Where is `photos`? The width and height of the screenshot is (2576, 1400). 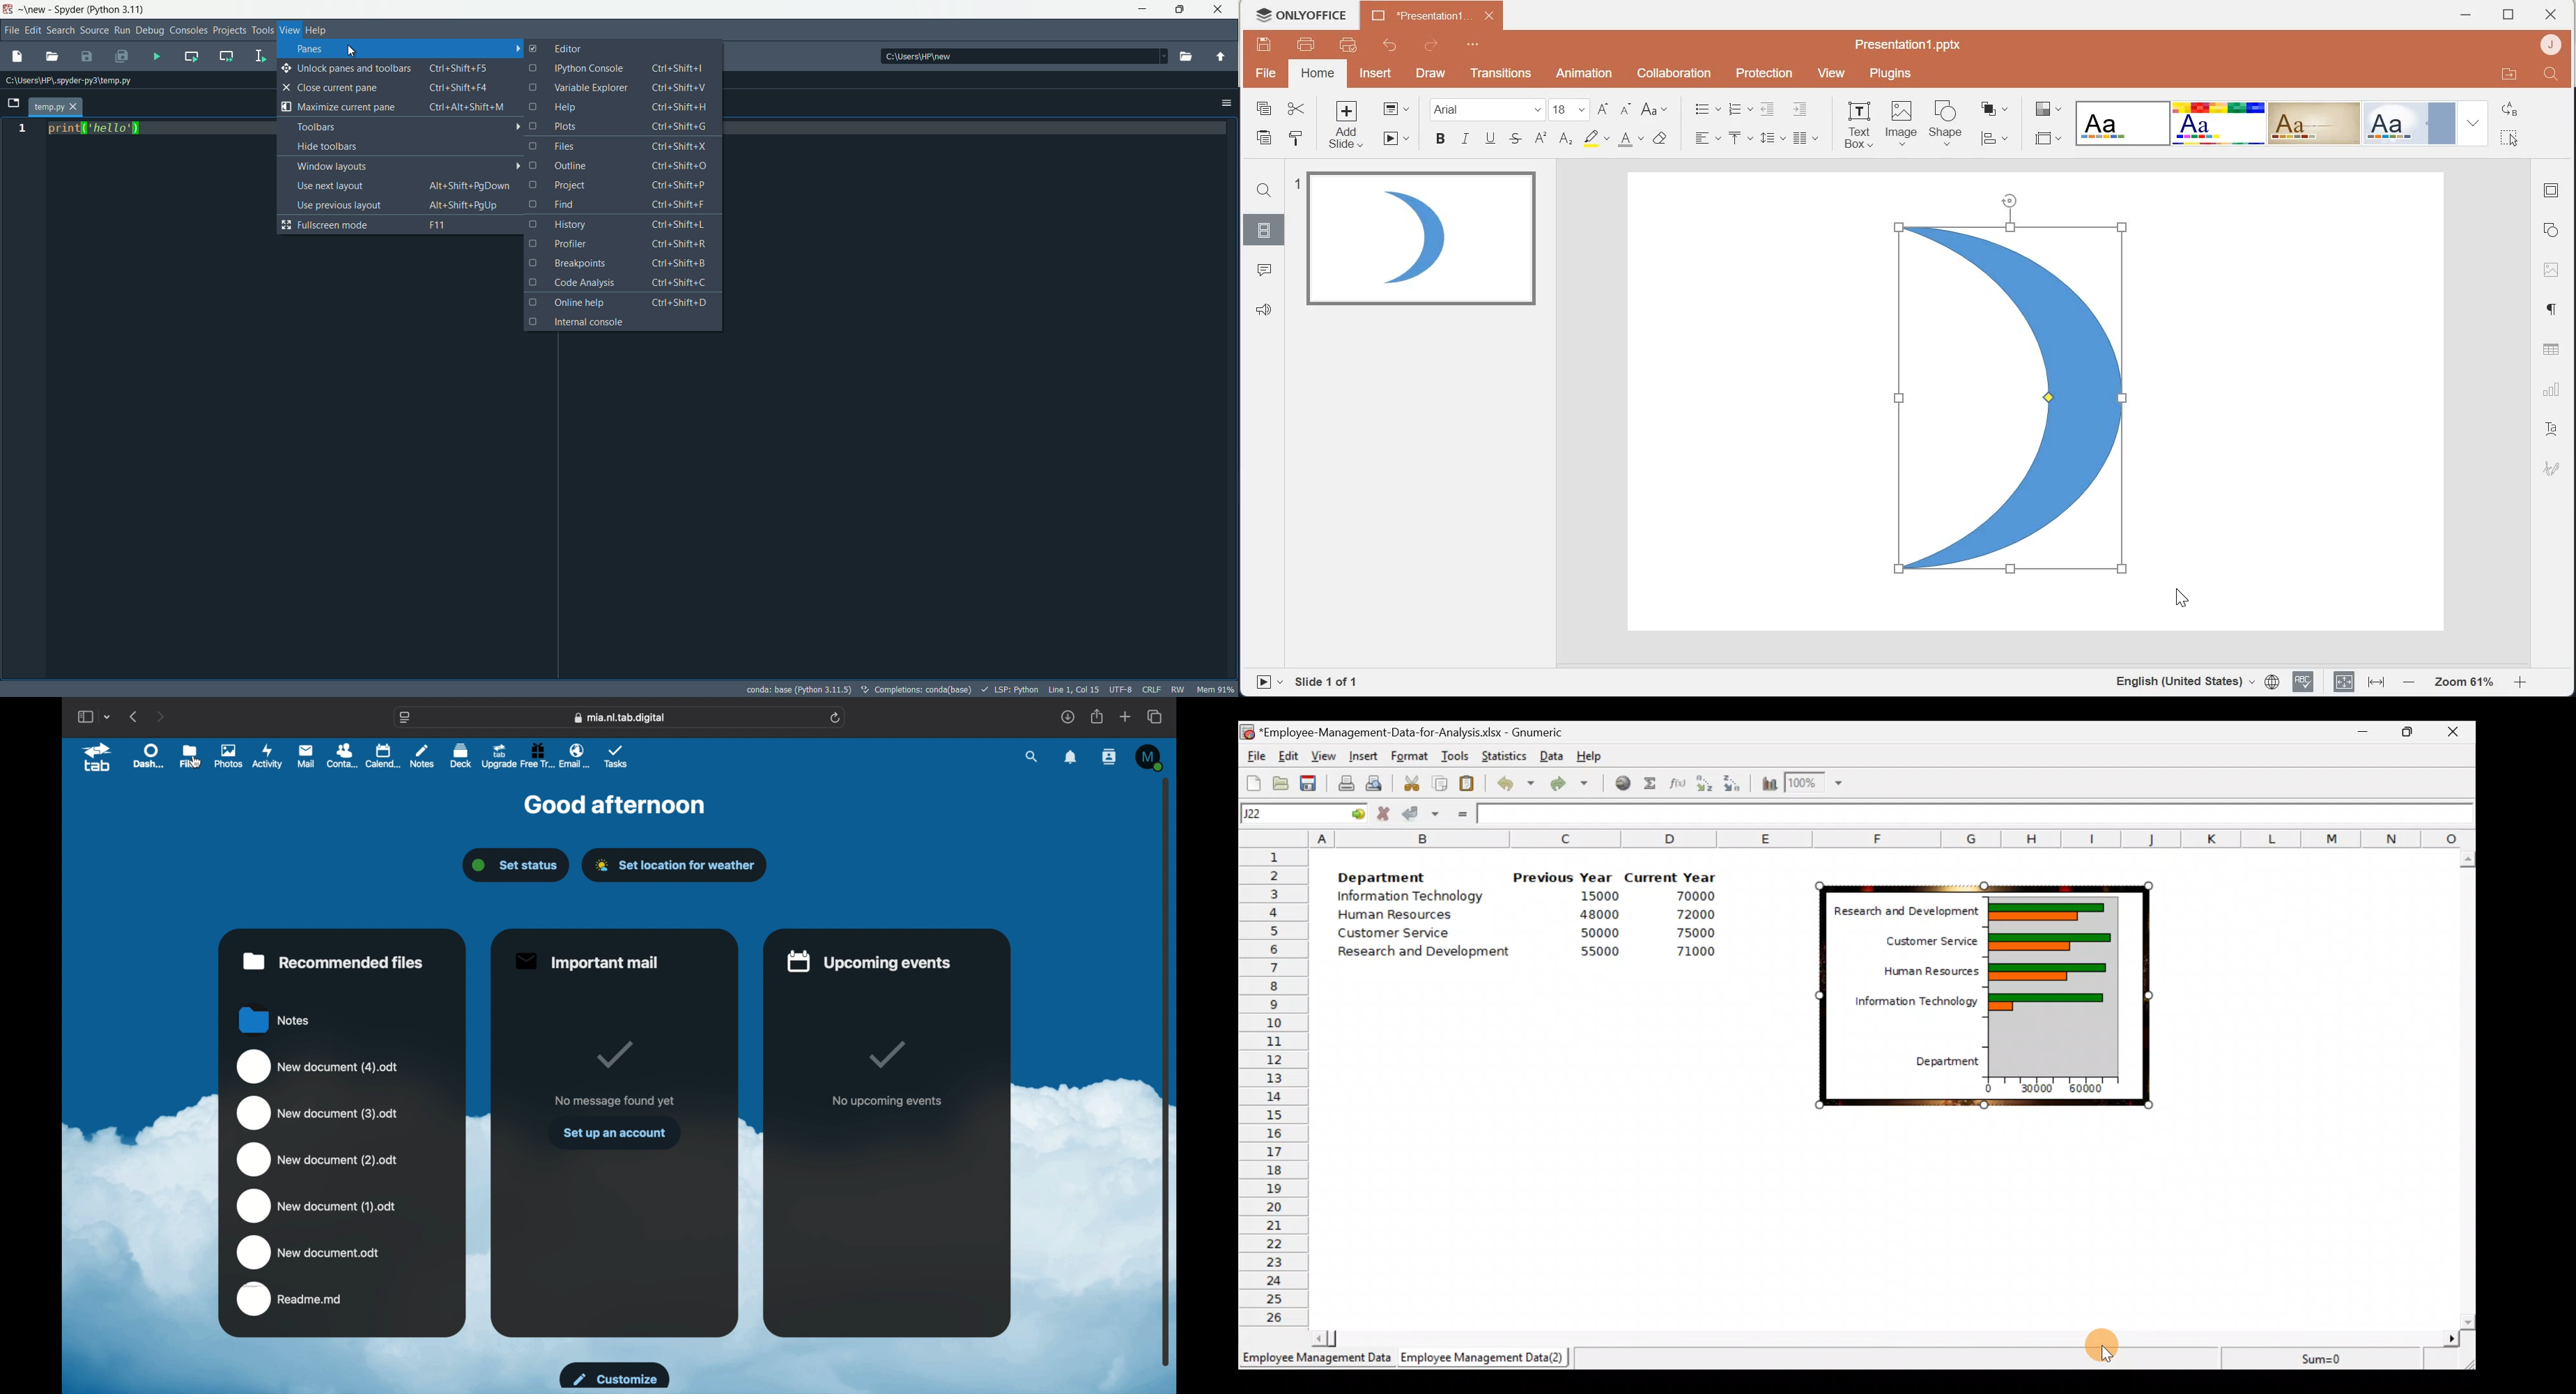 photos is located at coordinates (228, 756).